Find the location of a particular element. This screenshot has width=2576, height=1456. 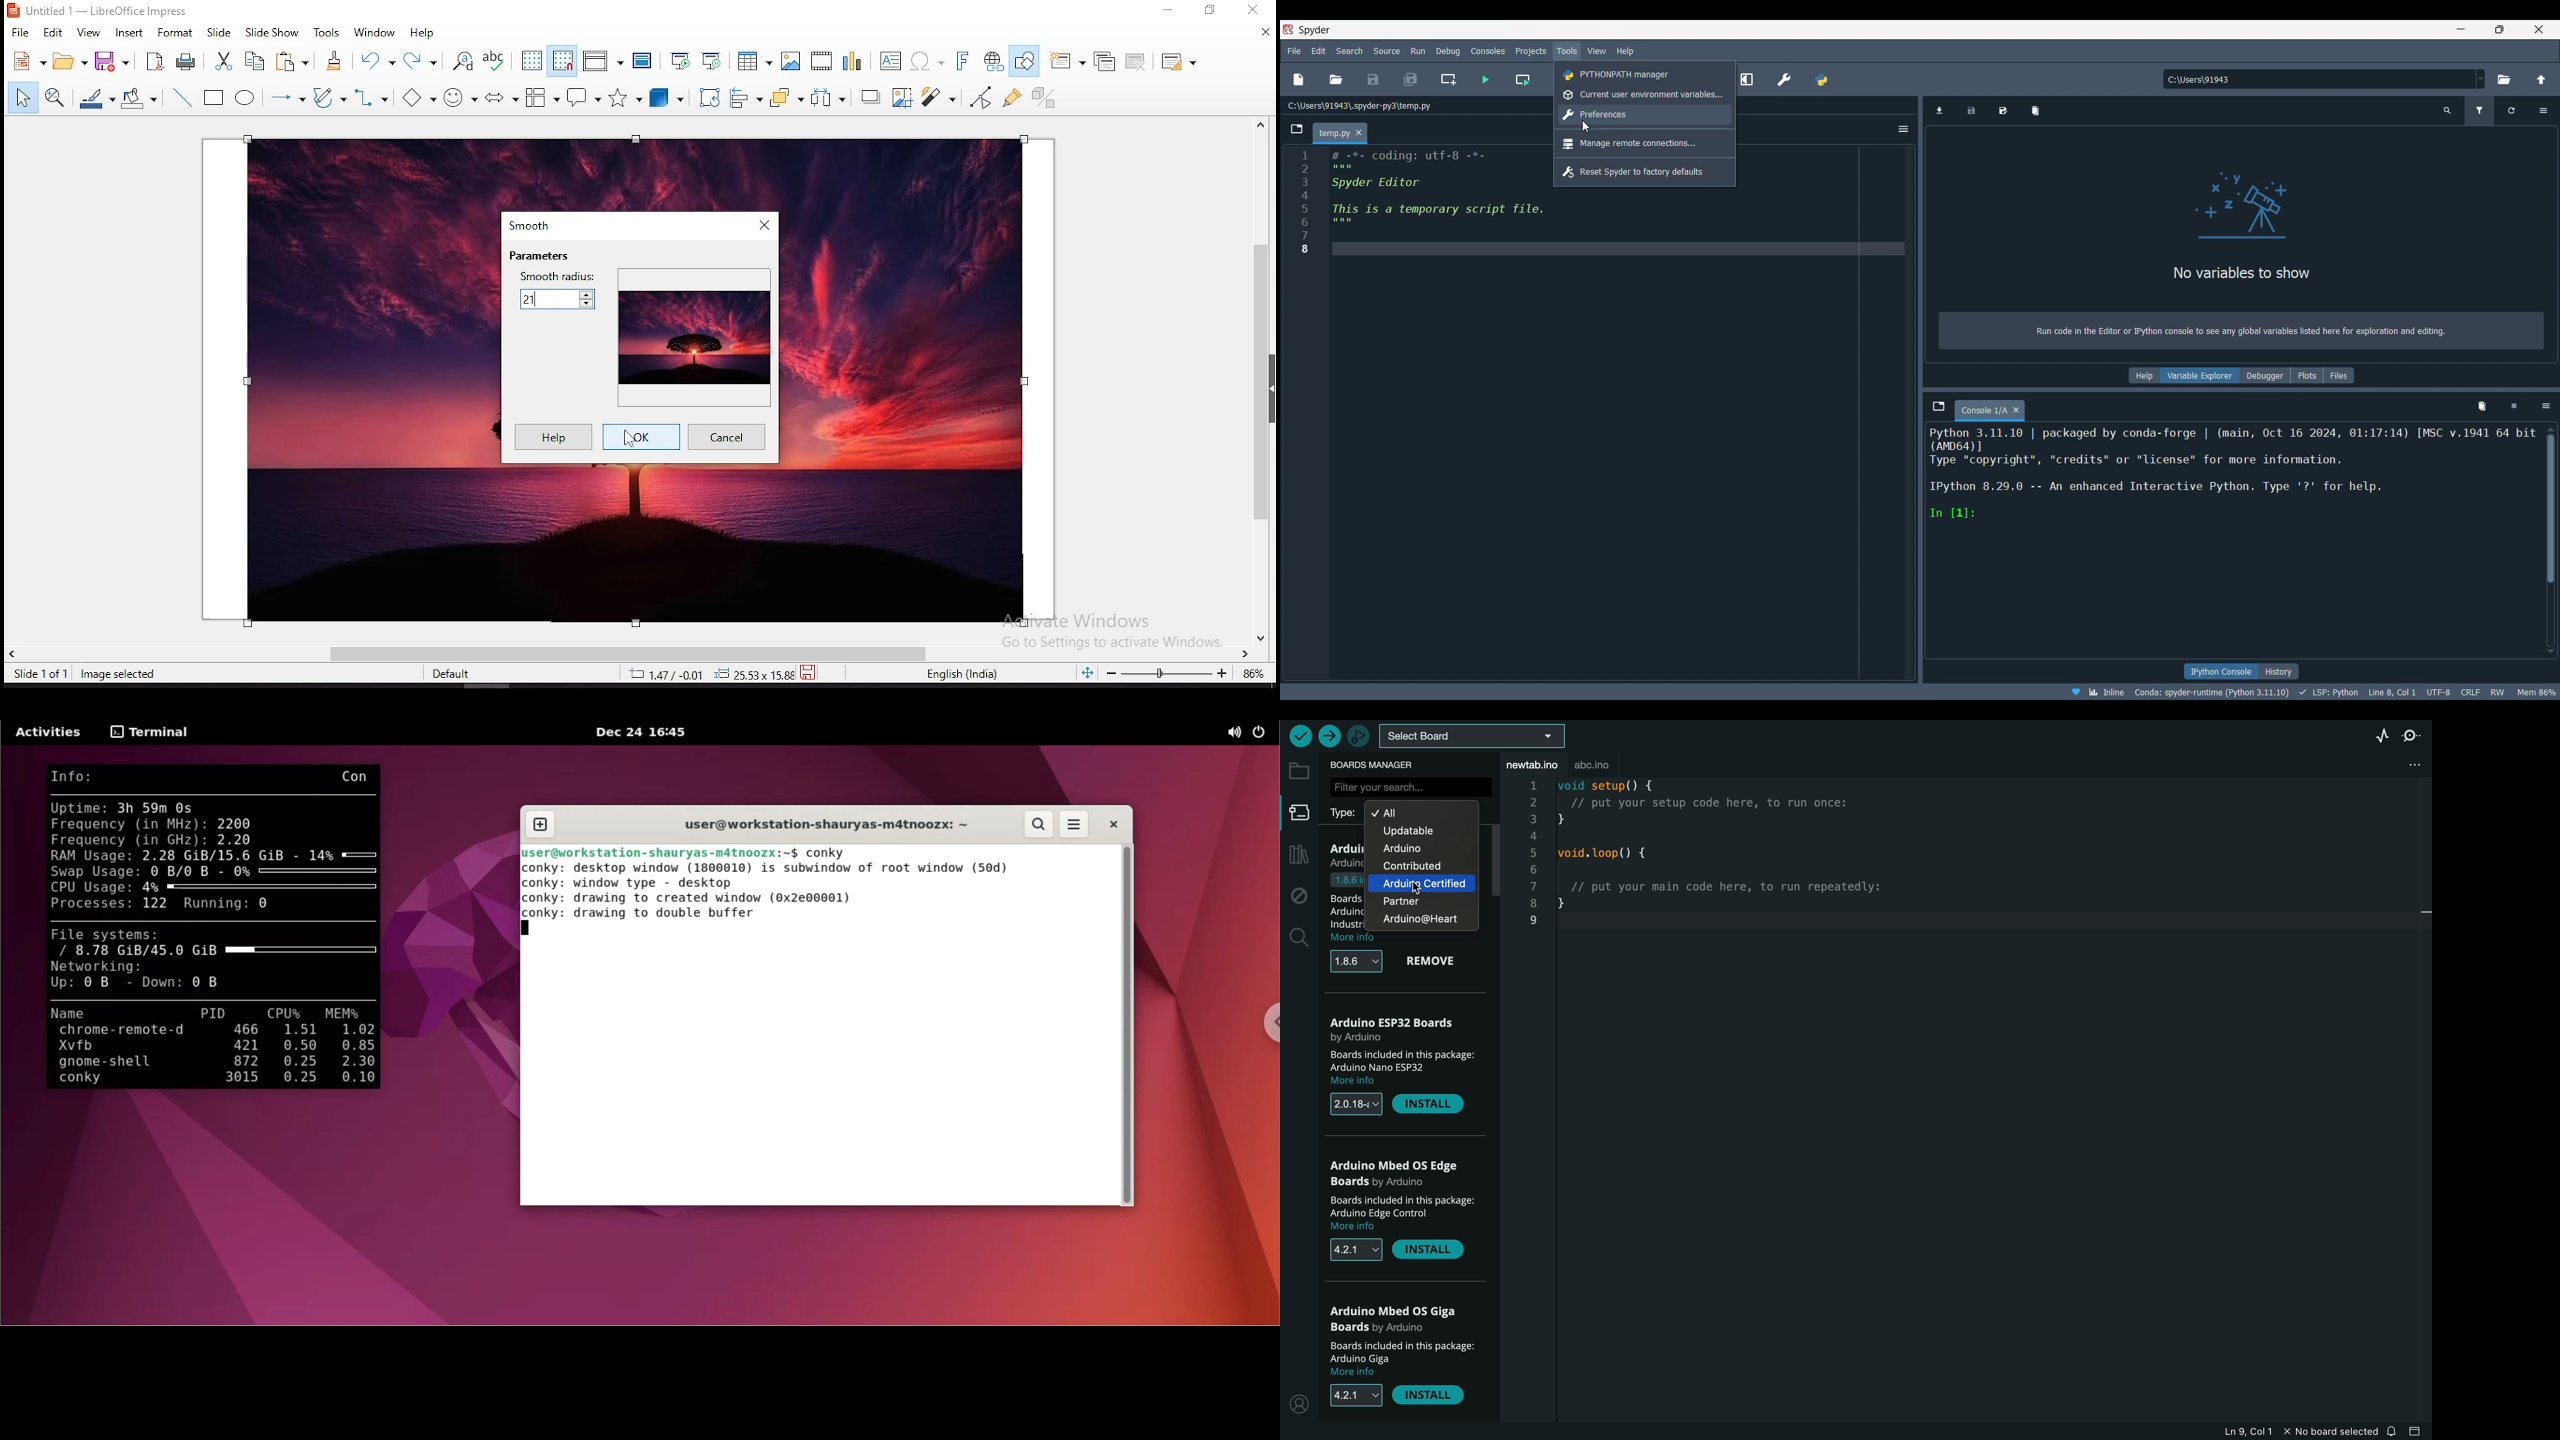

New is located at coordinates (1297, 79).